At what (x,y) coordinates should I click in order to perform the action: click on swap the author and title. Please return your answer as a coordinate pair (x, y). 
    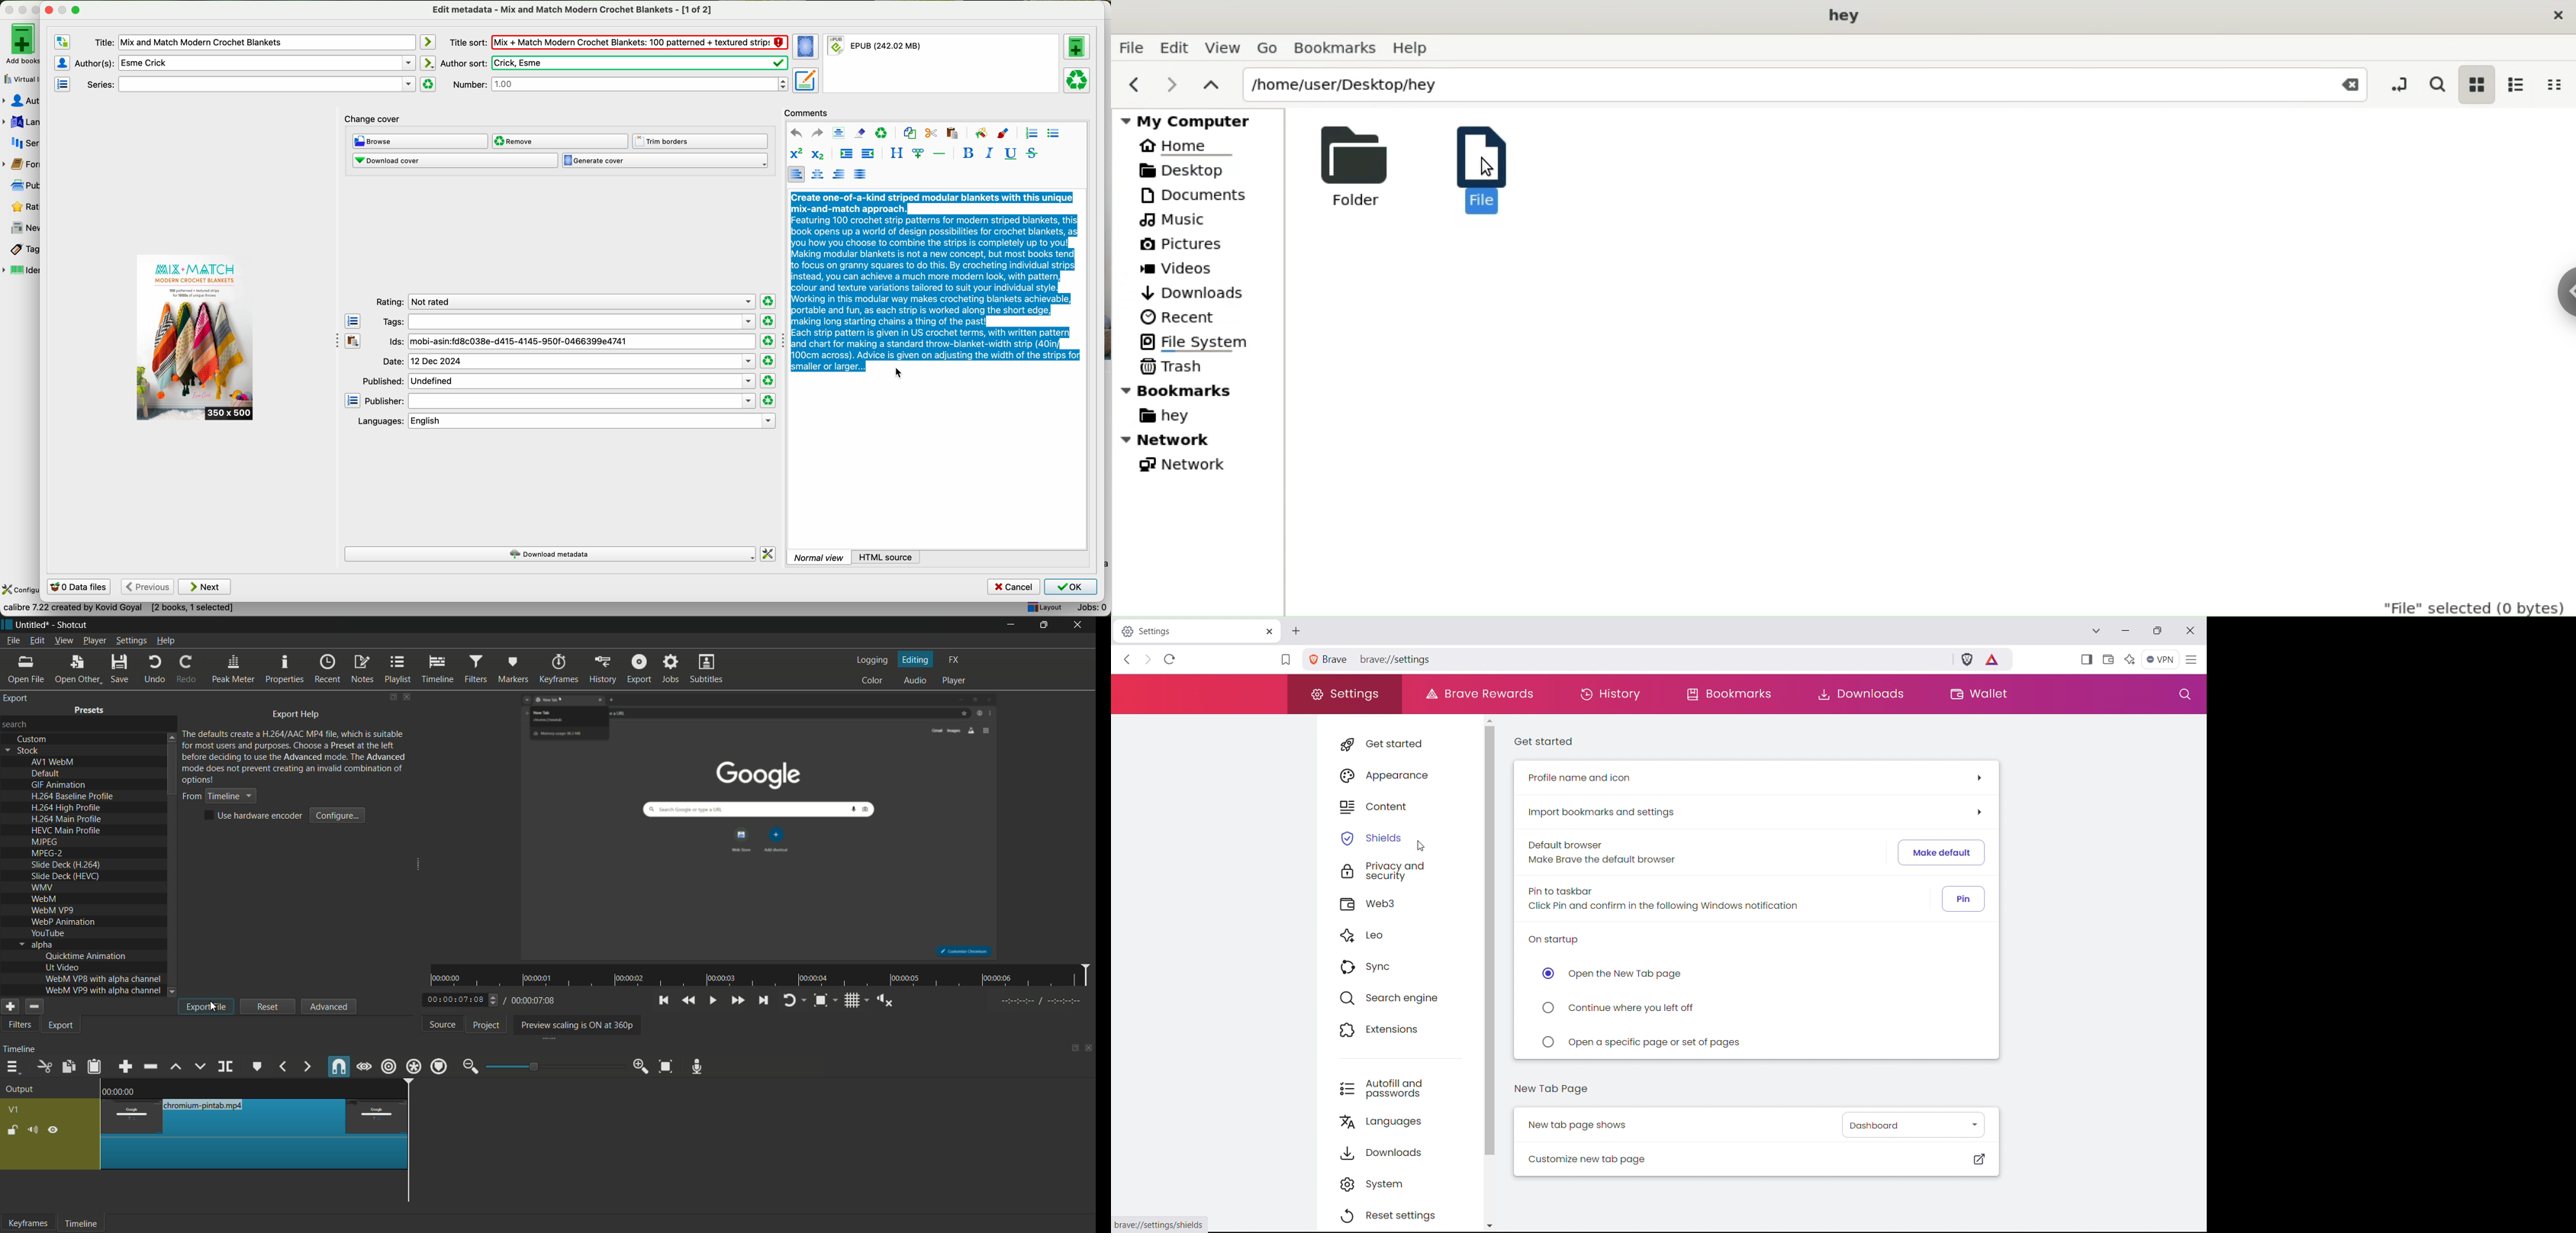
    Looking at the image, I should click on (63, 42).